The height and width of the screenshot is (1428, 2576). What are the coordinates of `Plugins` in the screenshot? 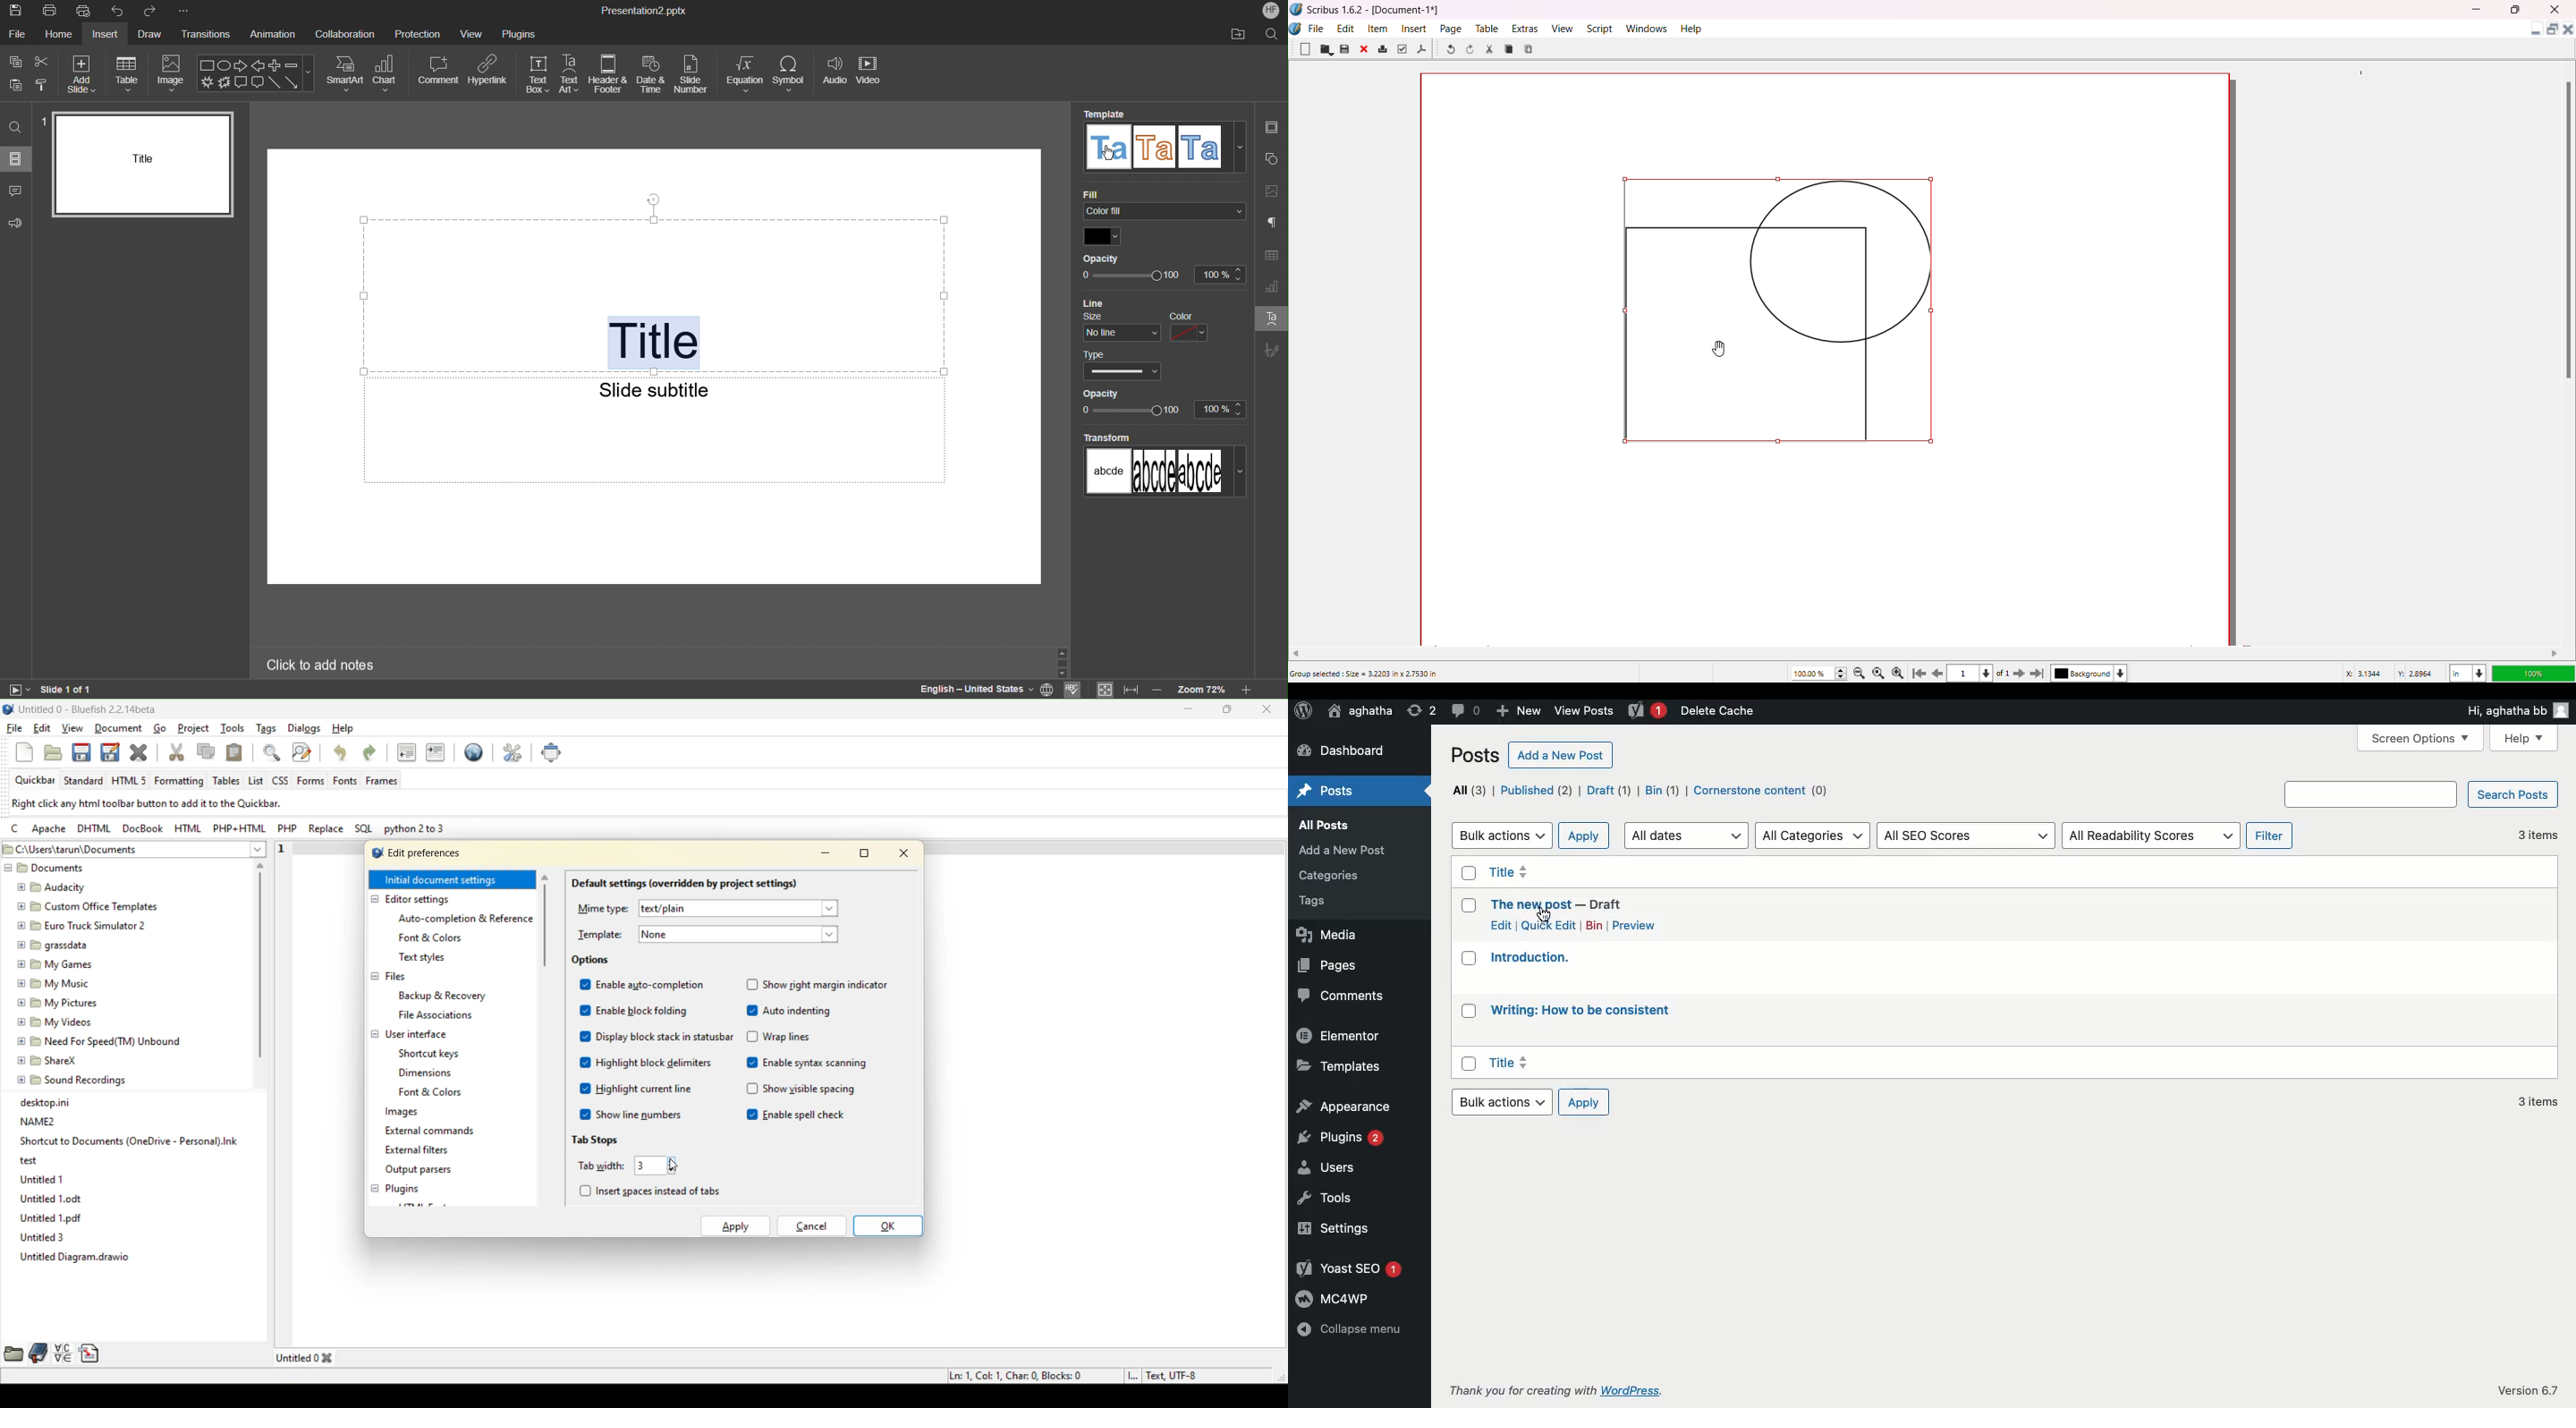 It's located at (1343, 1141).